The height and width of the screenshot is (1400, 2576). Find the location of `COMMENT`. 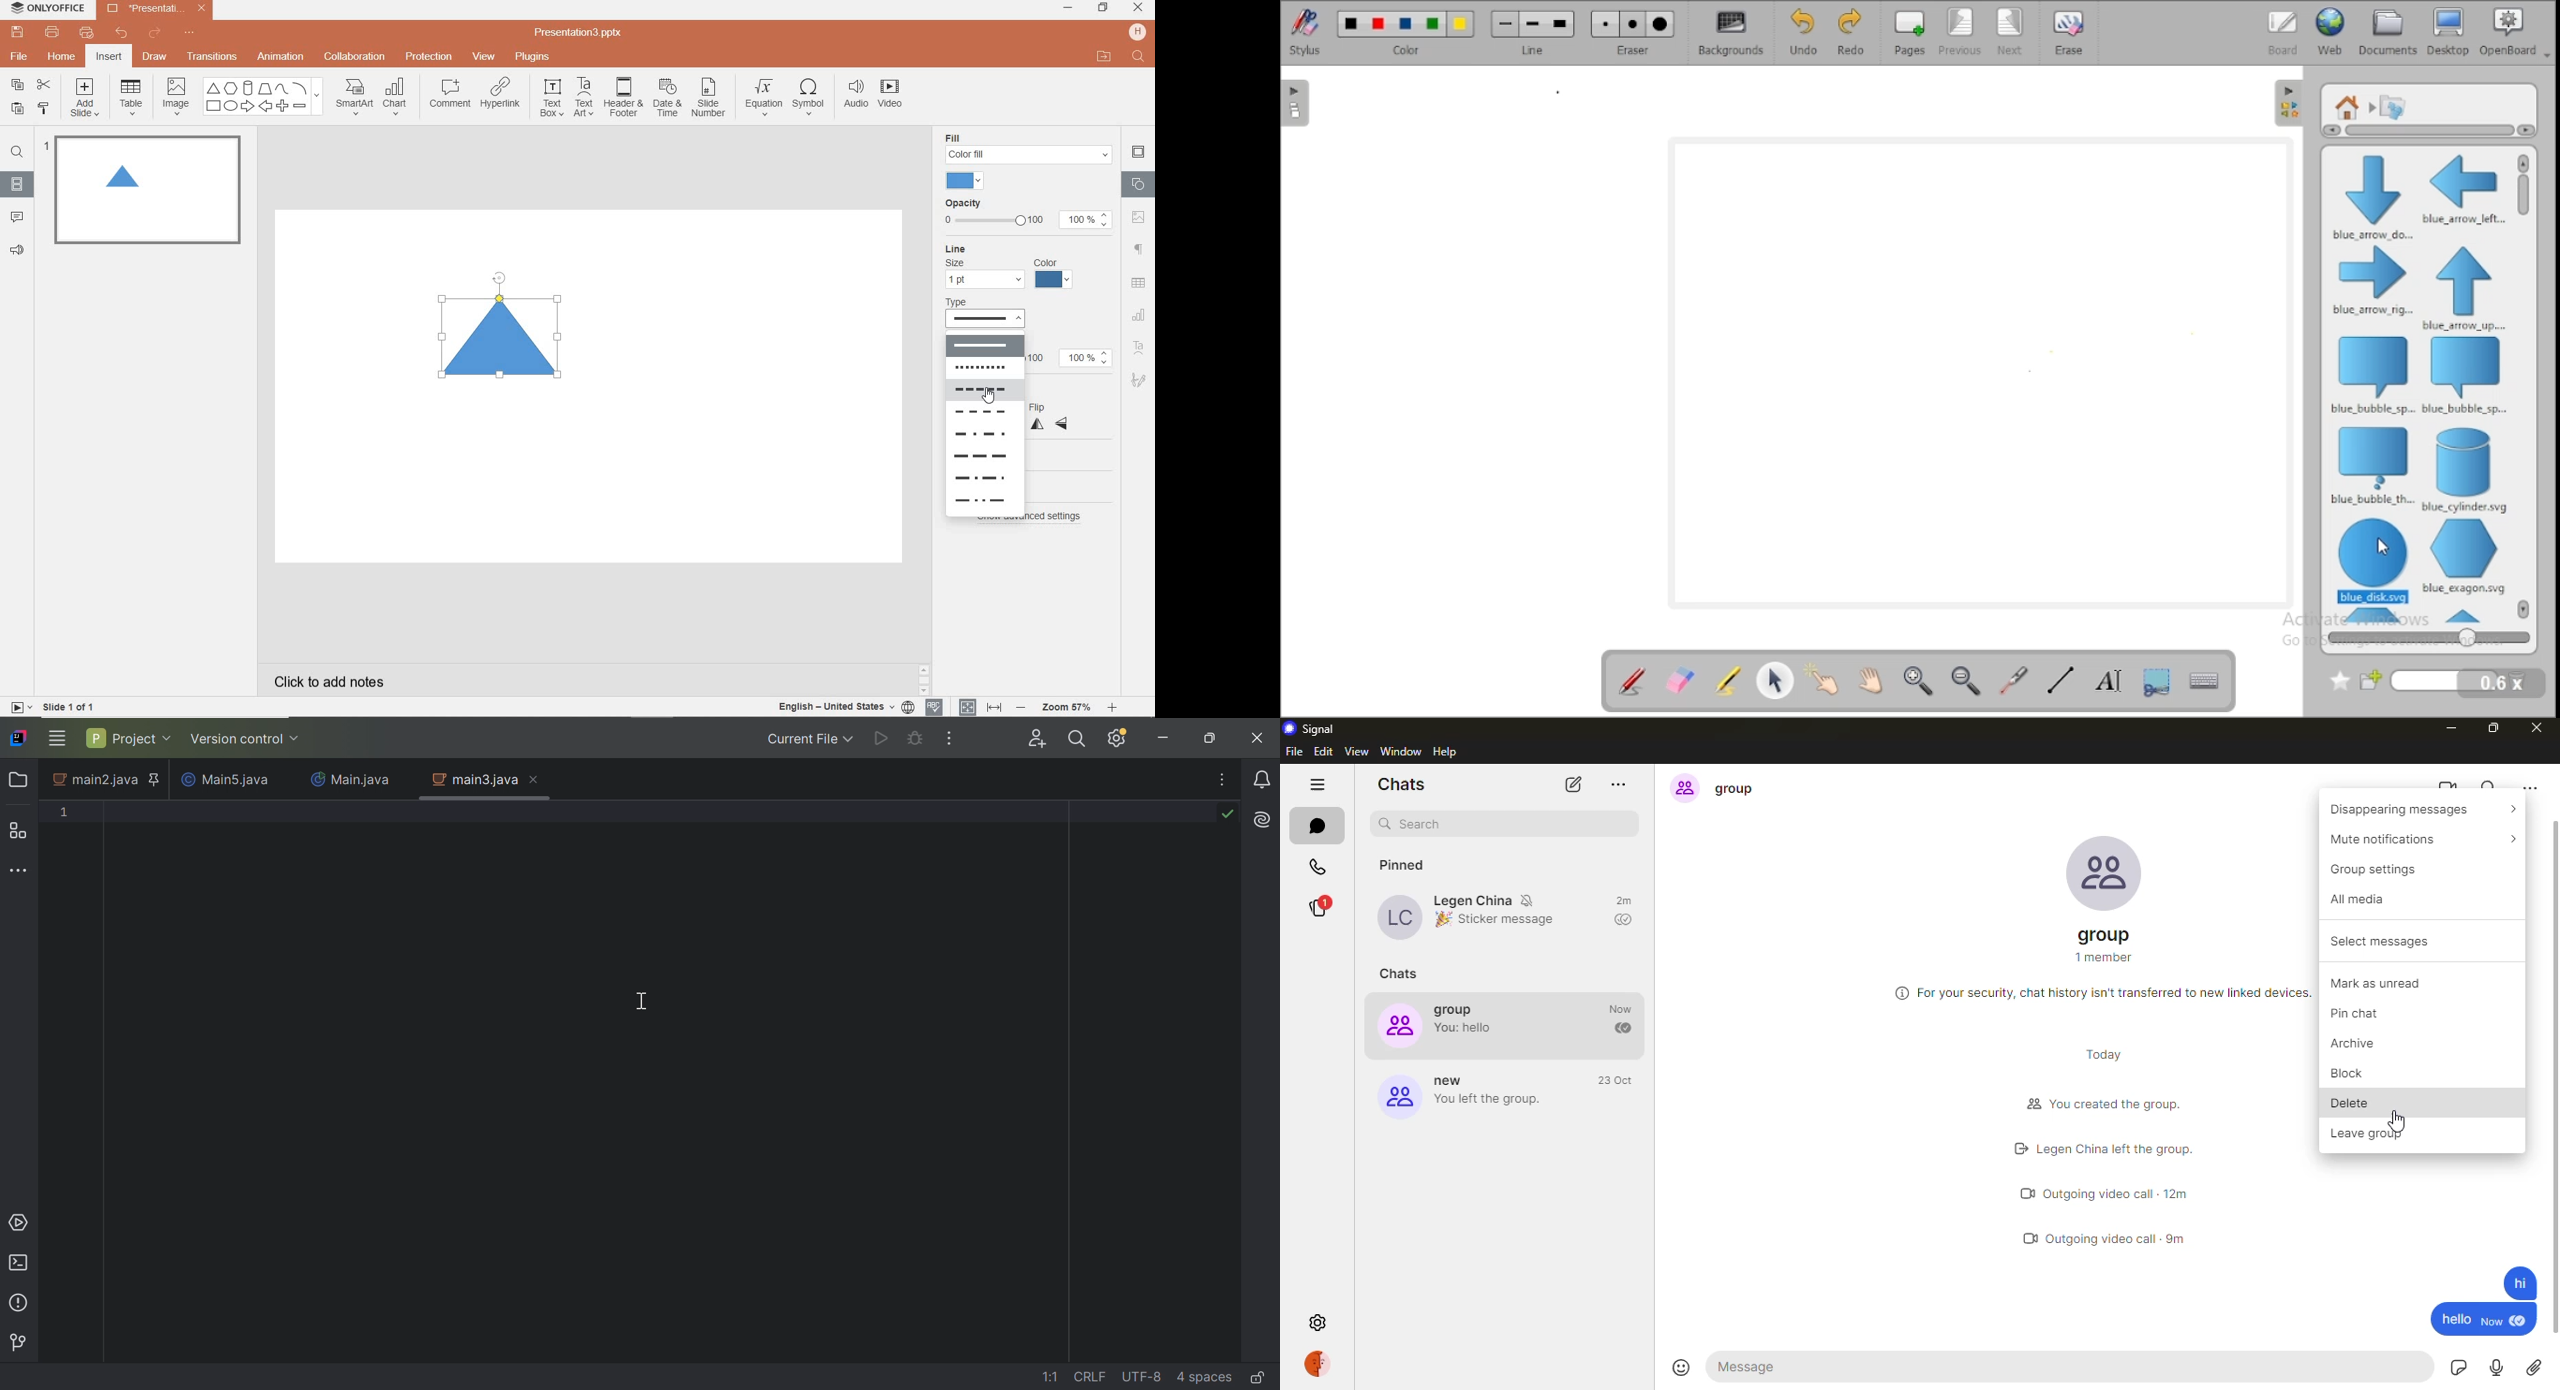

COMMENT is located at coordinates (449, 97).